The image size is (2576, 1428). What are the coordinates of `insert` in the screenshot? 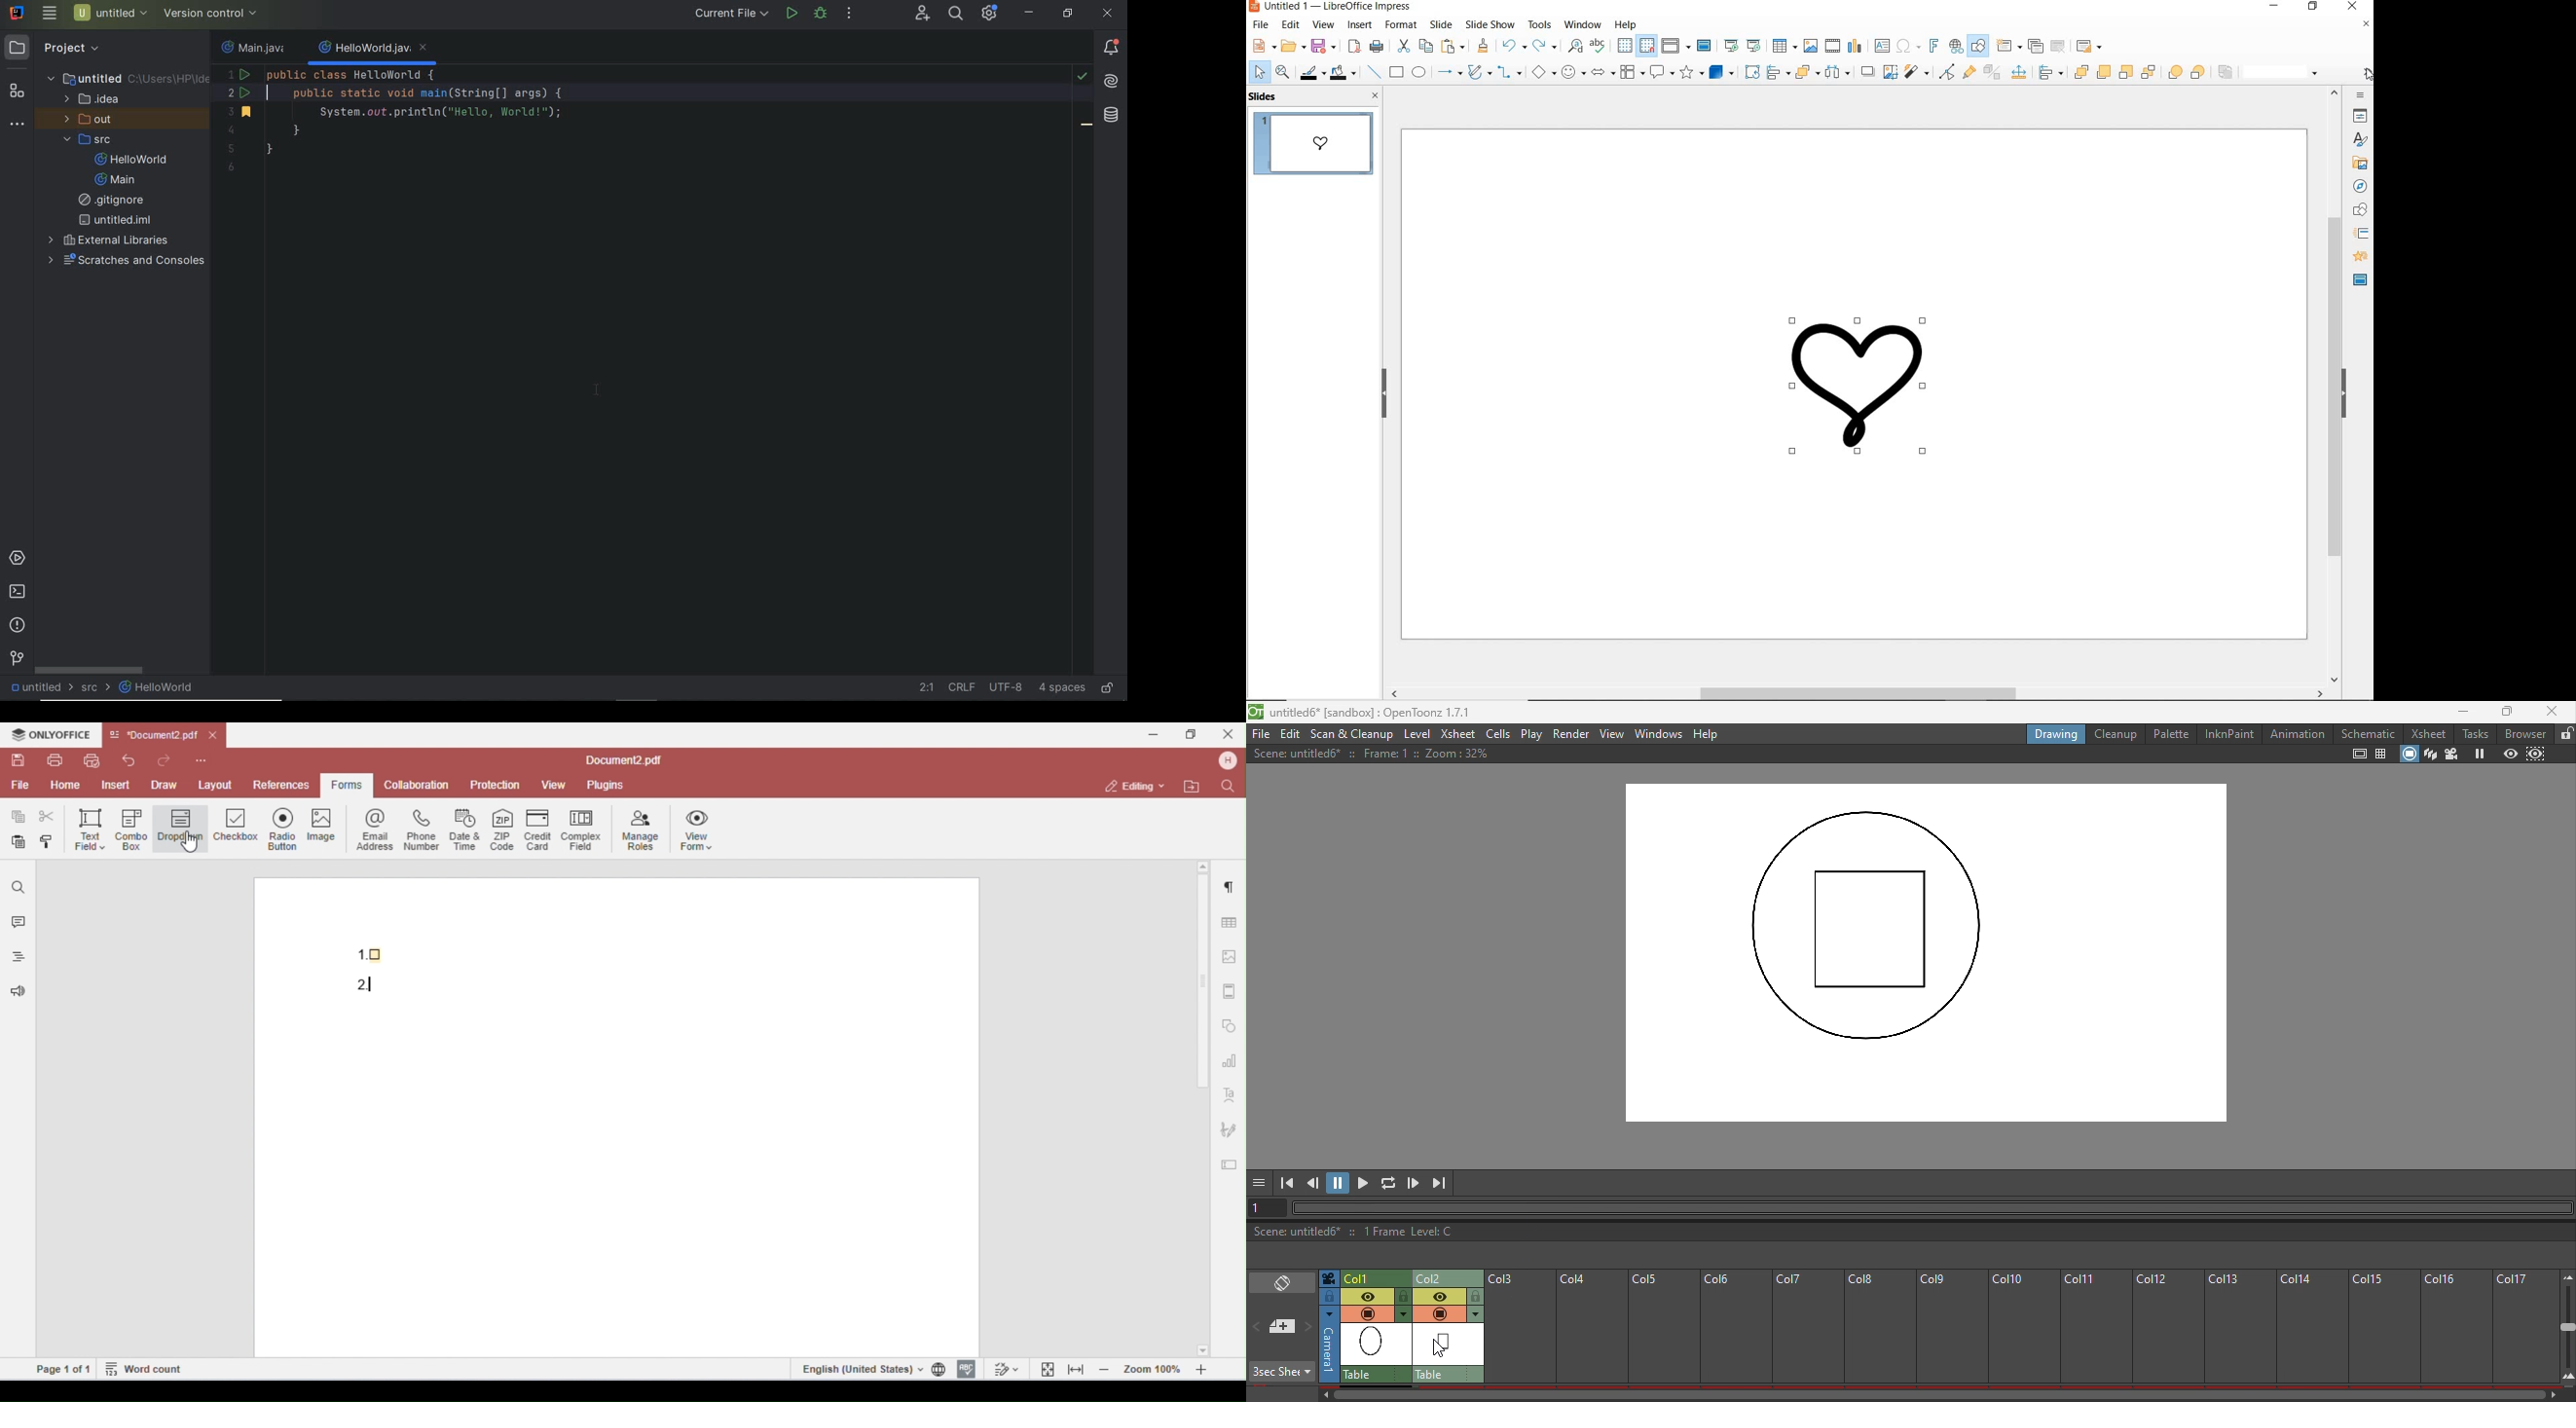 It's located at (1360, 27).